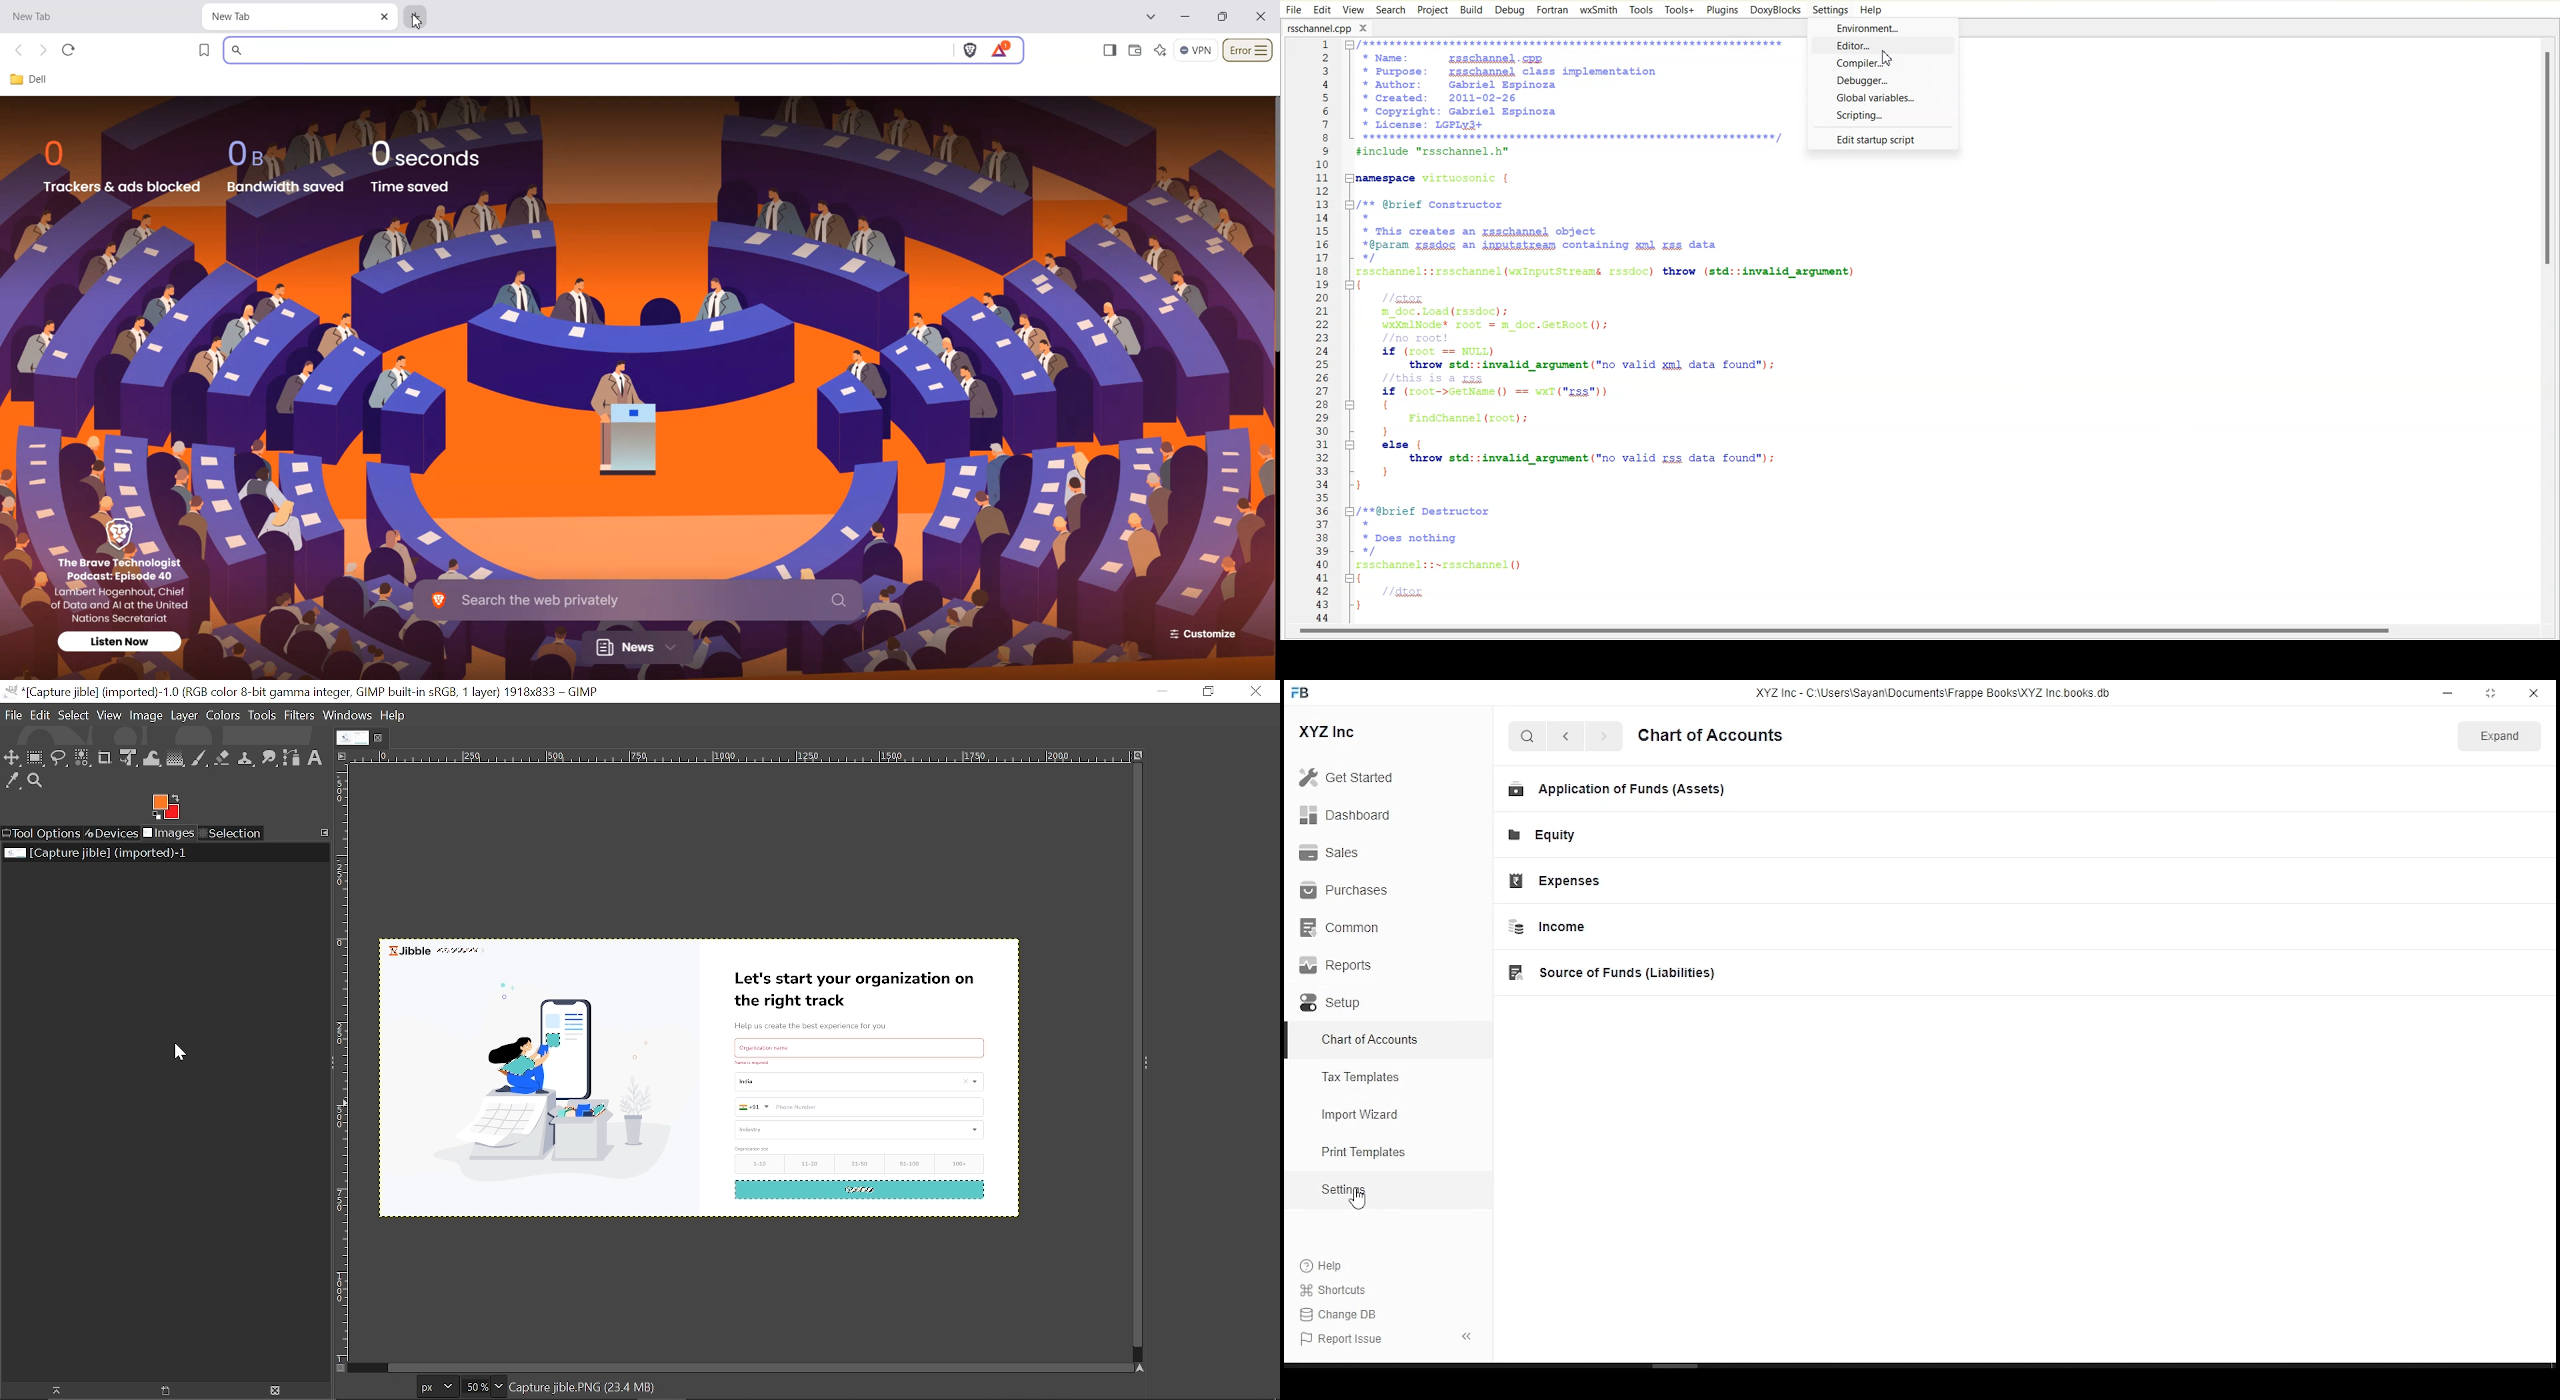 Image resolution: width=2576 pixels, height=1400 pixels. What do you see at coordinates (384, 17) in the screenshot?
I see `Close` at bounding box center [384, 17].